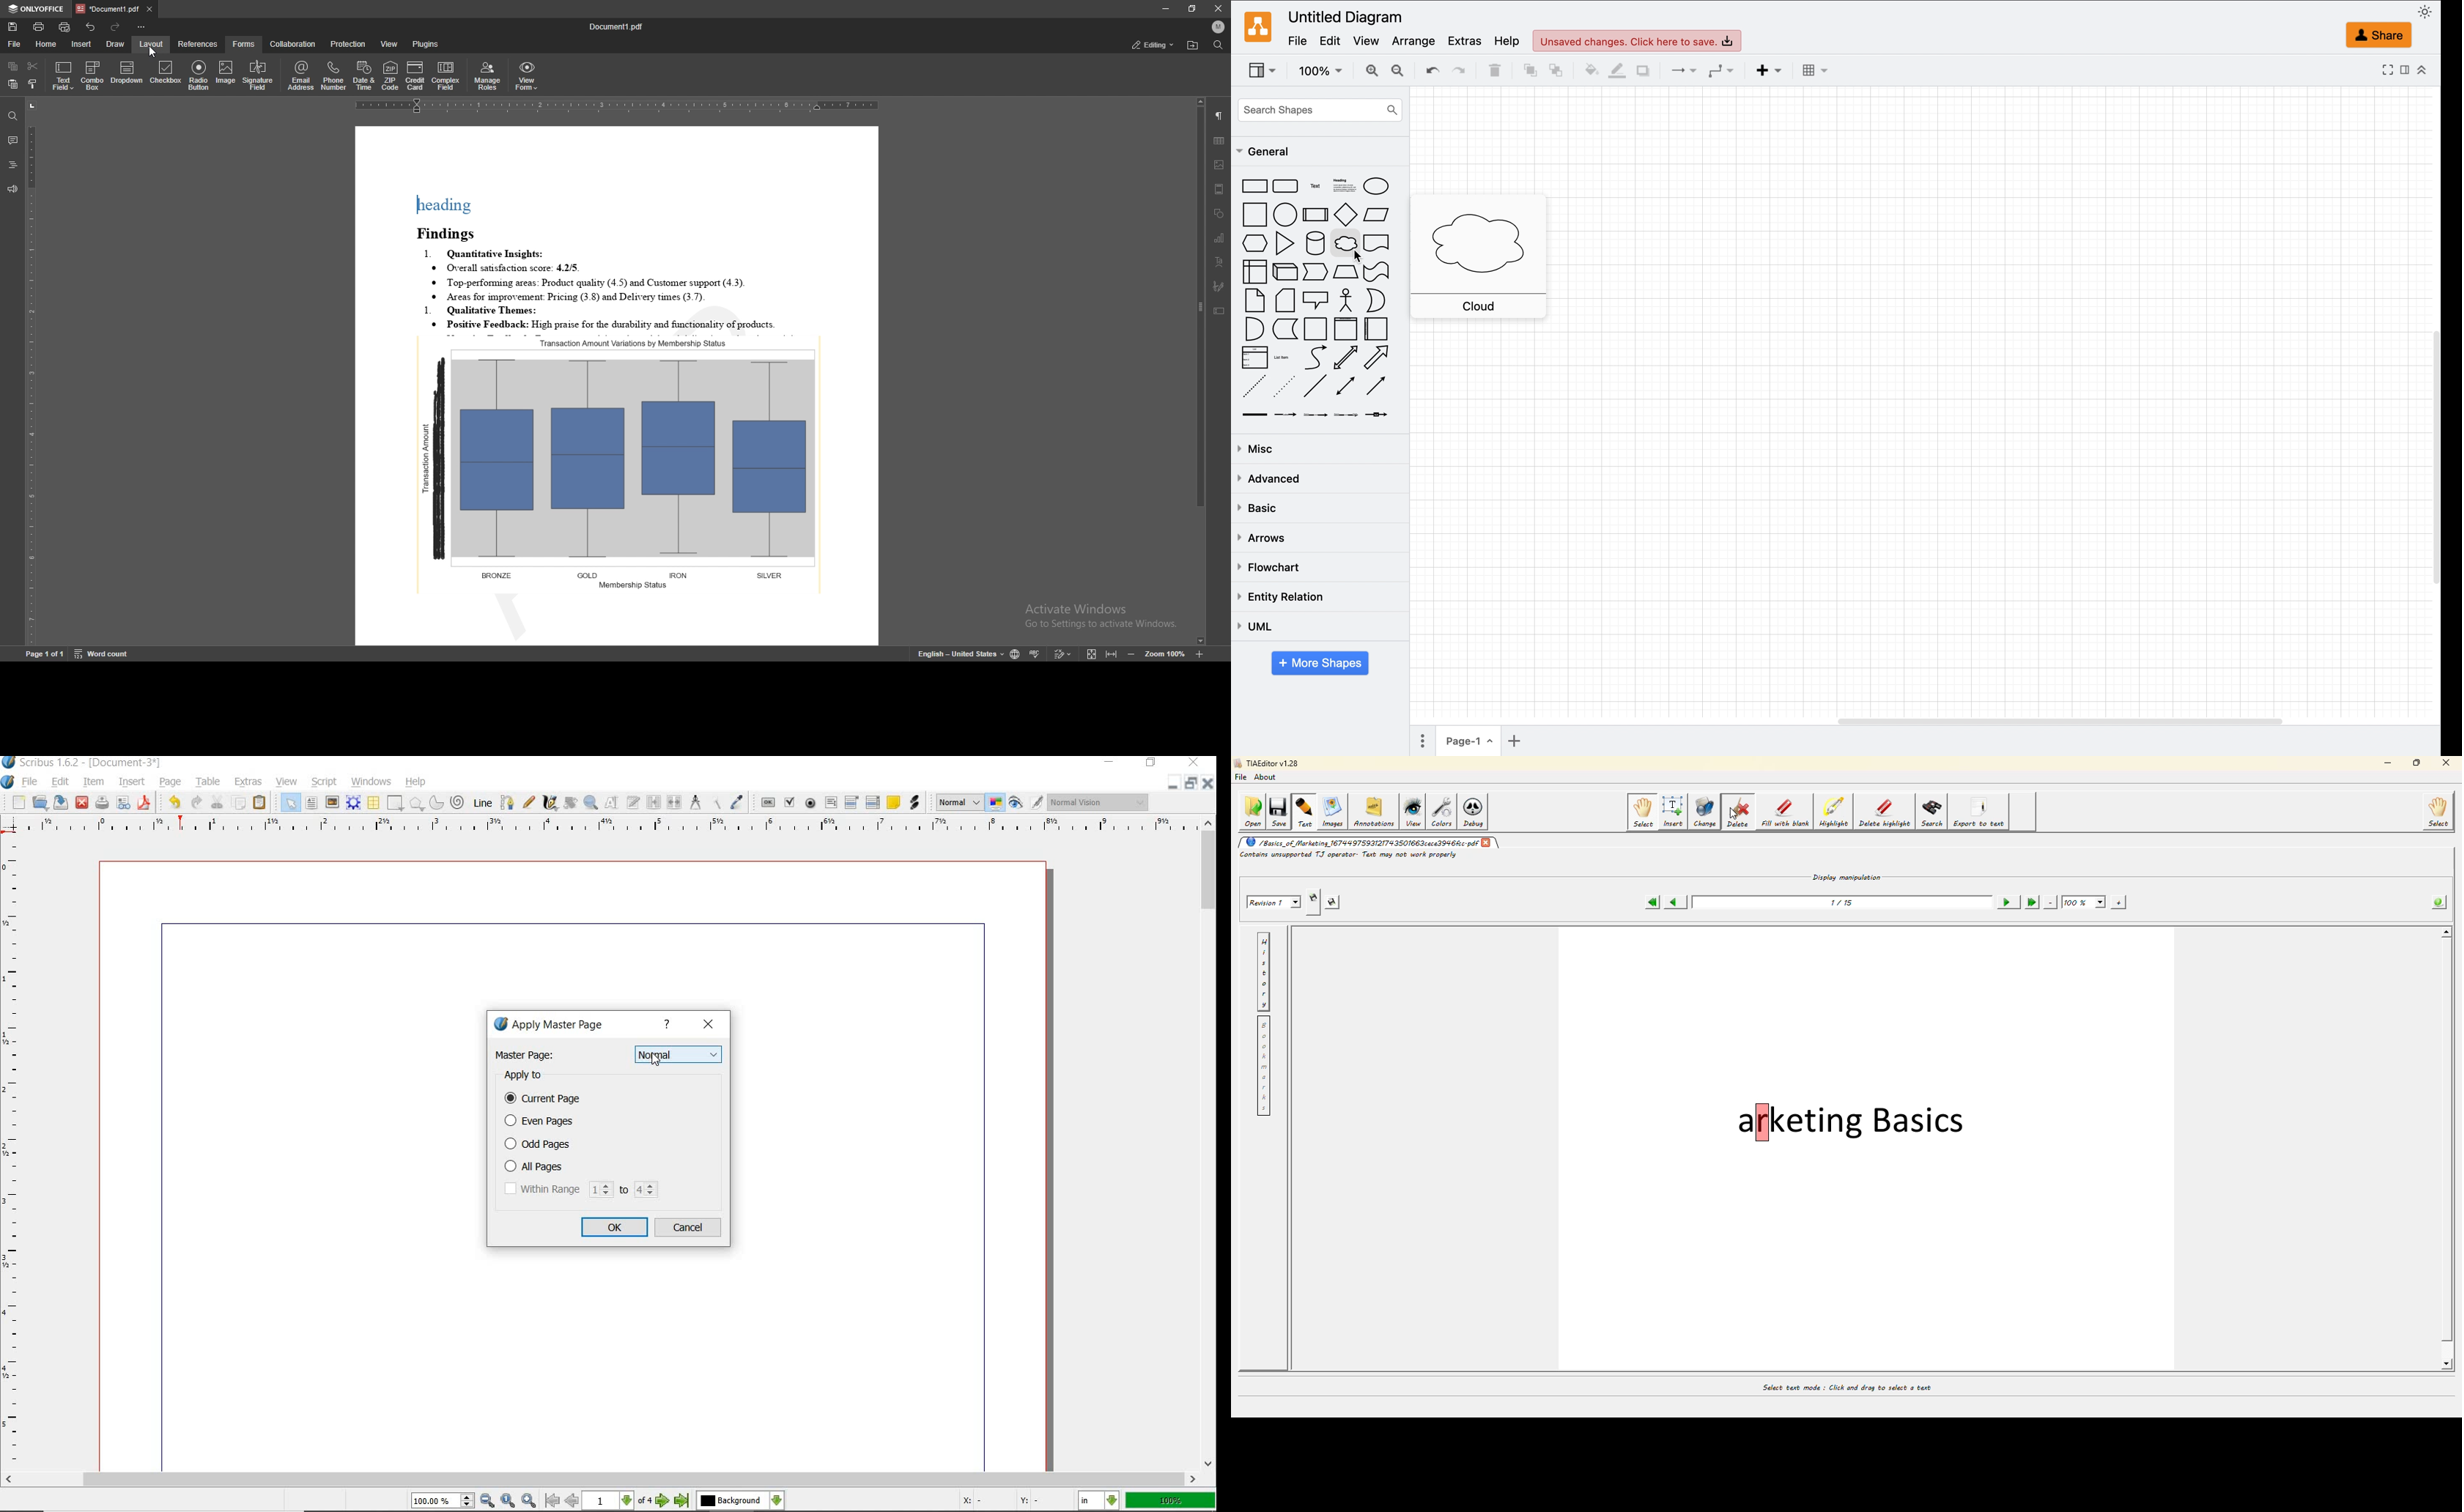 The image size is (2464, 1512). Describe the element at coordinates (217, 802) in the screenshot. I see `cut` at that location.